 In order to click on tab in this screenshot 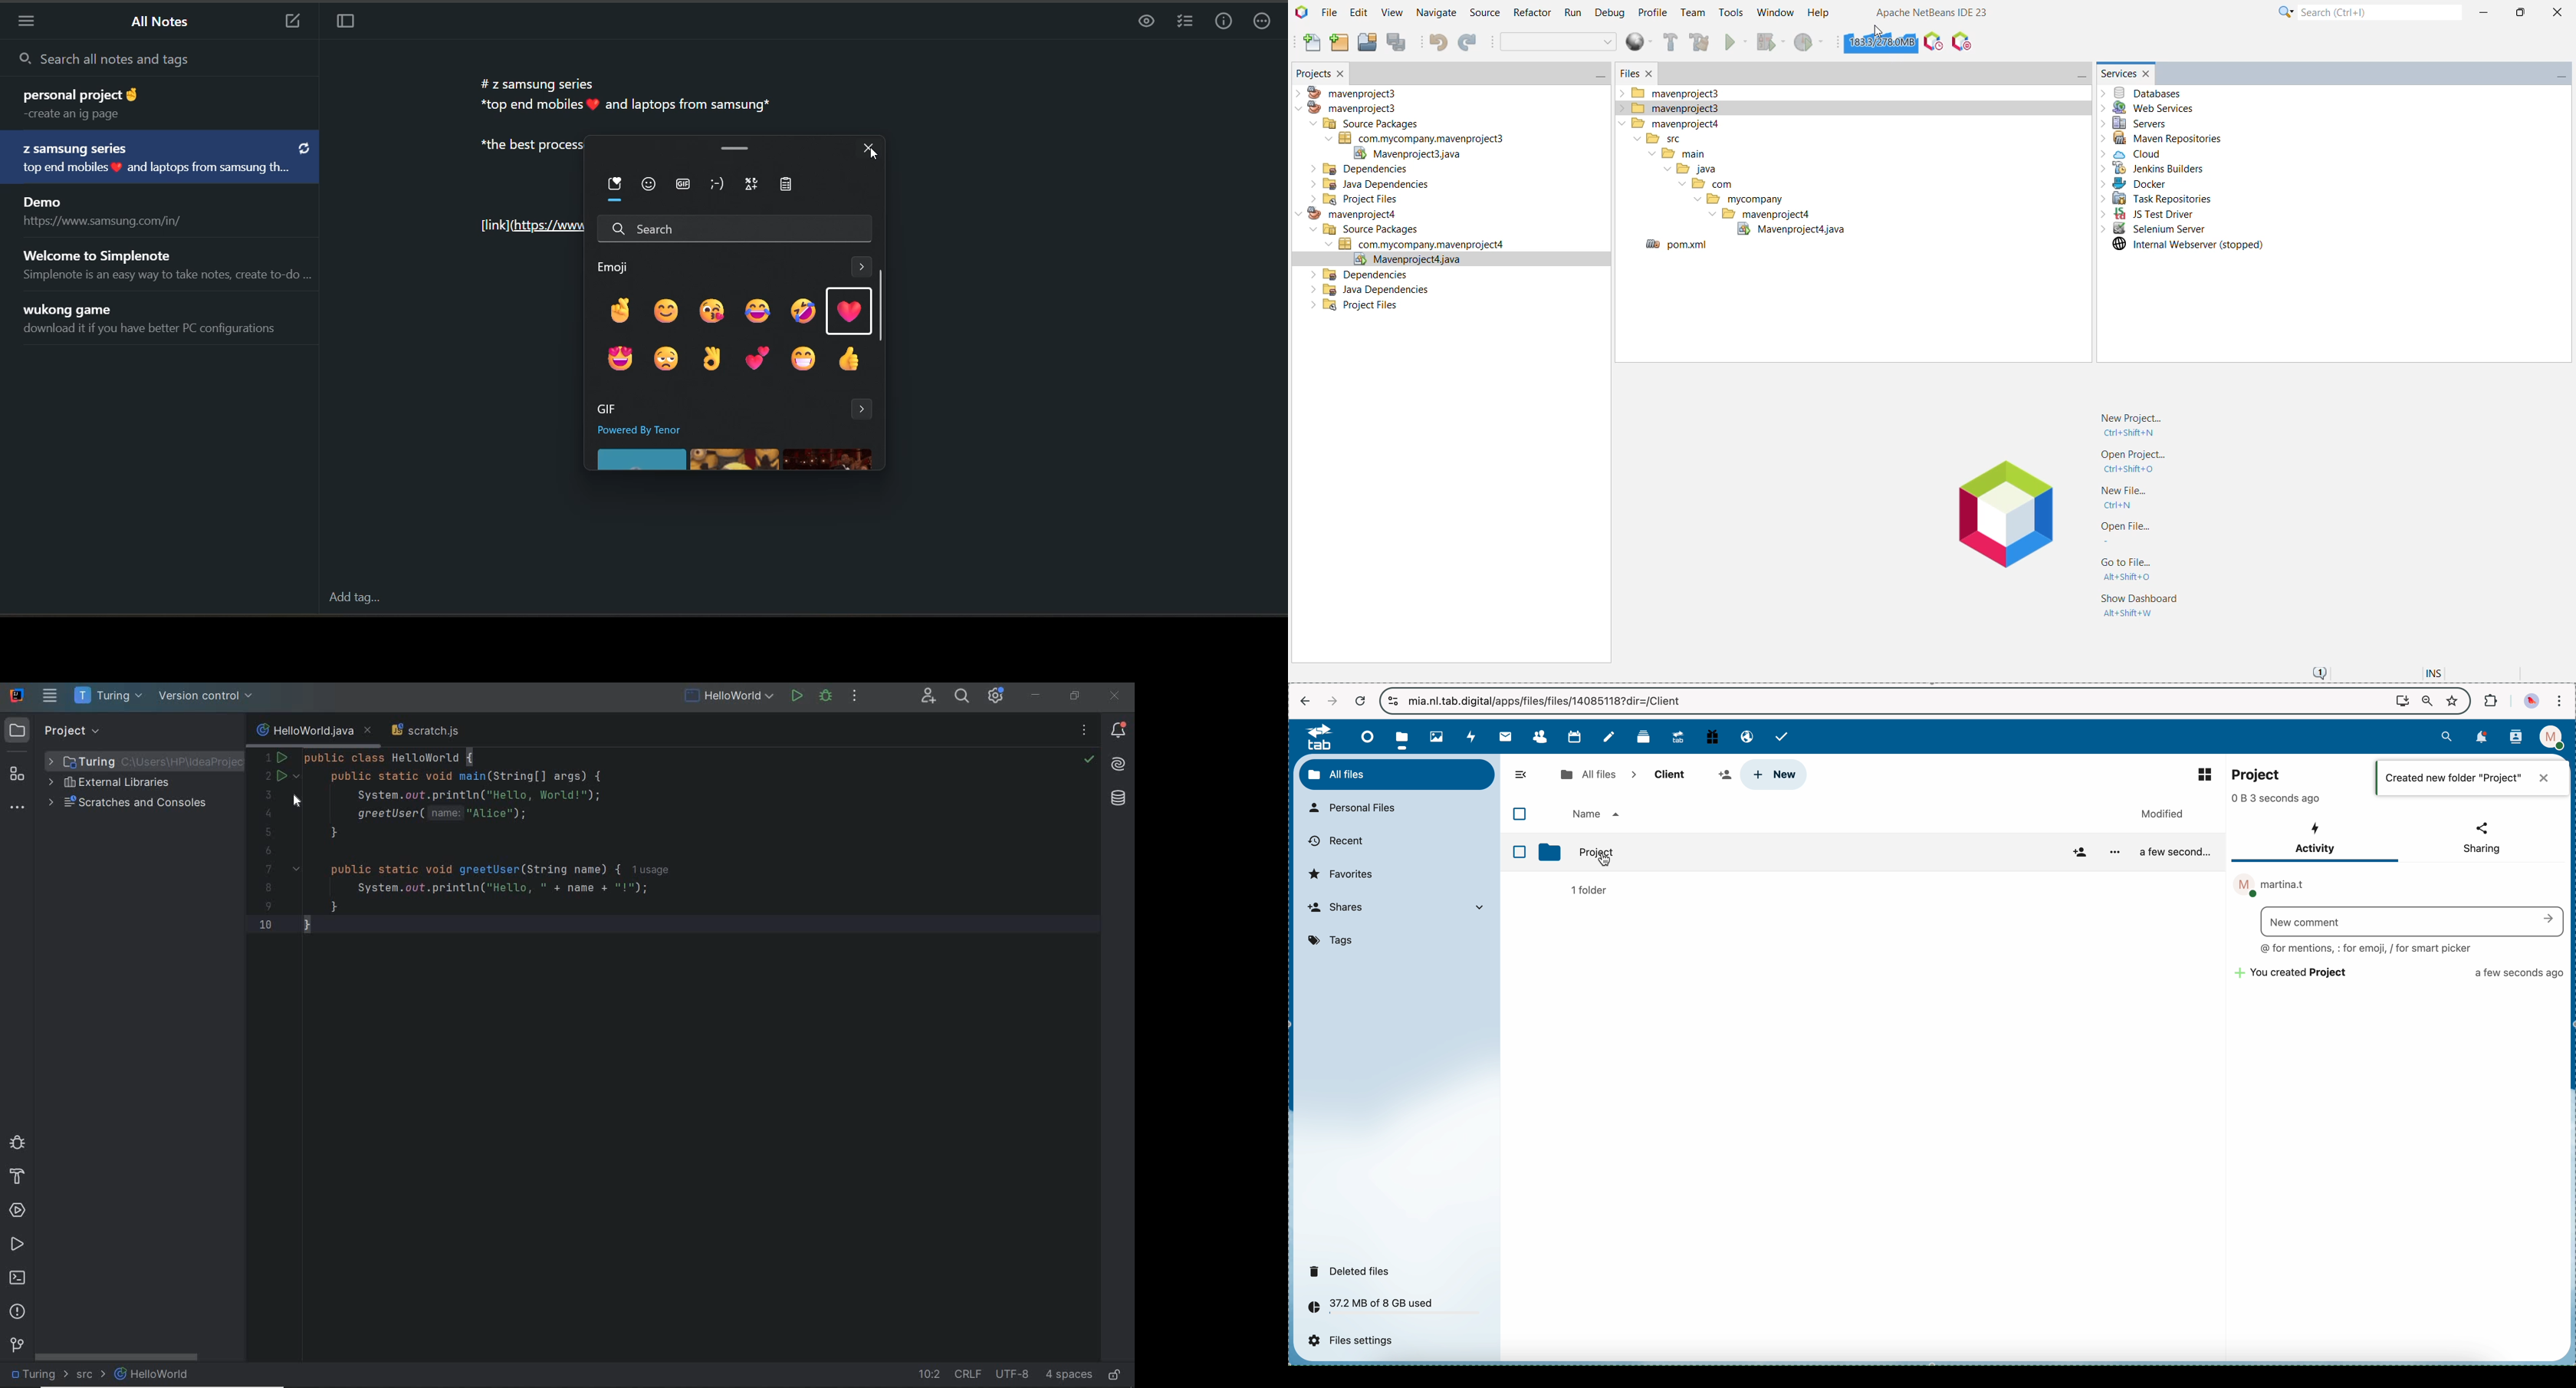, I will do `click(1314, 737)`.